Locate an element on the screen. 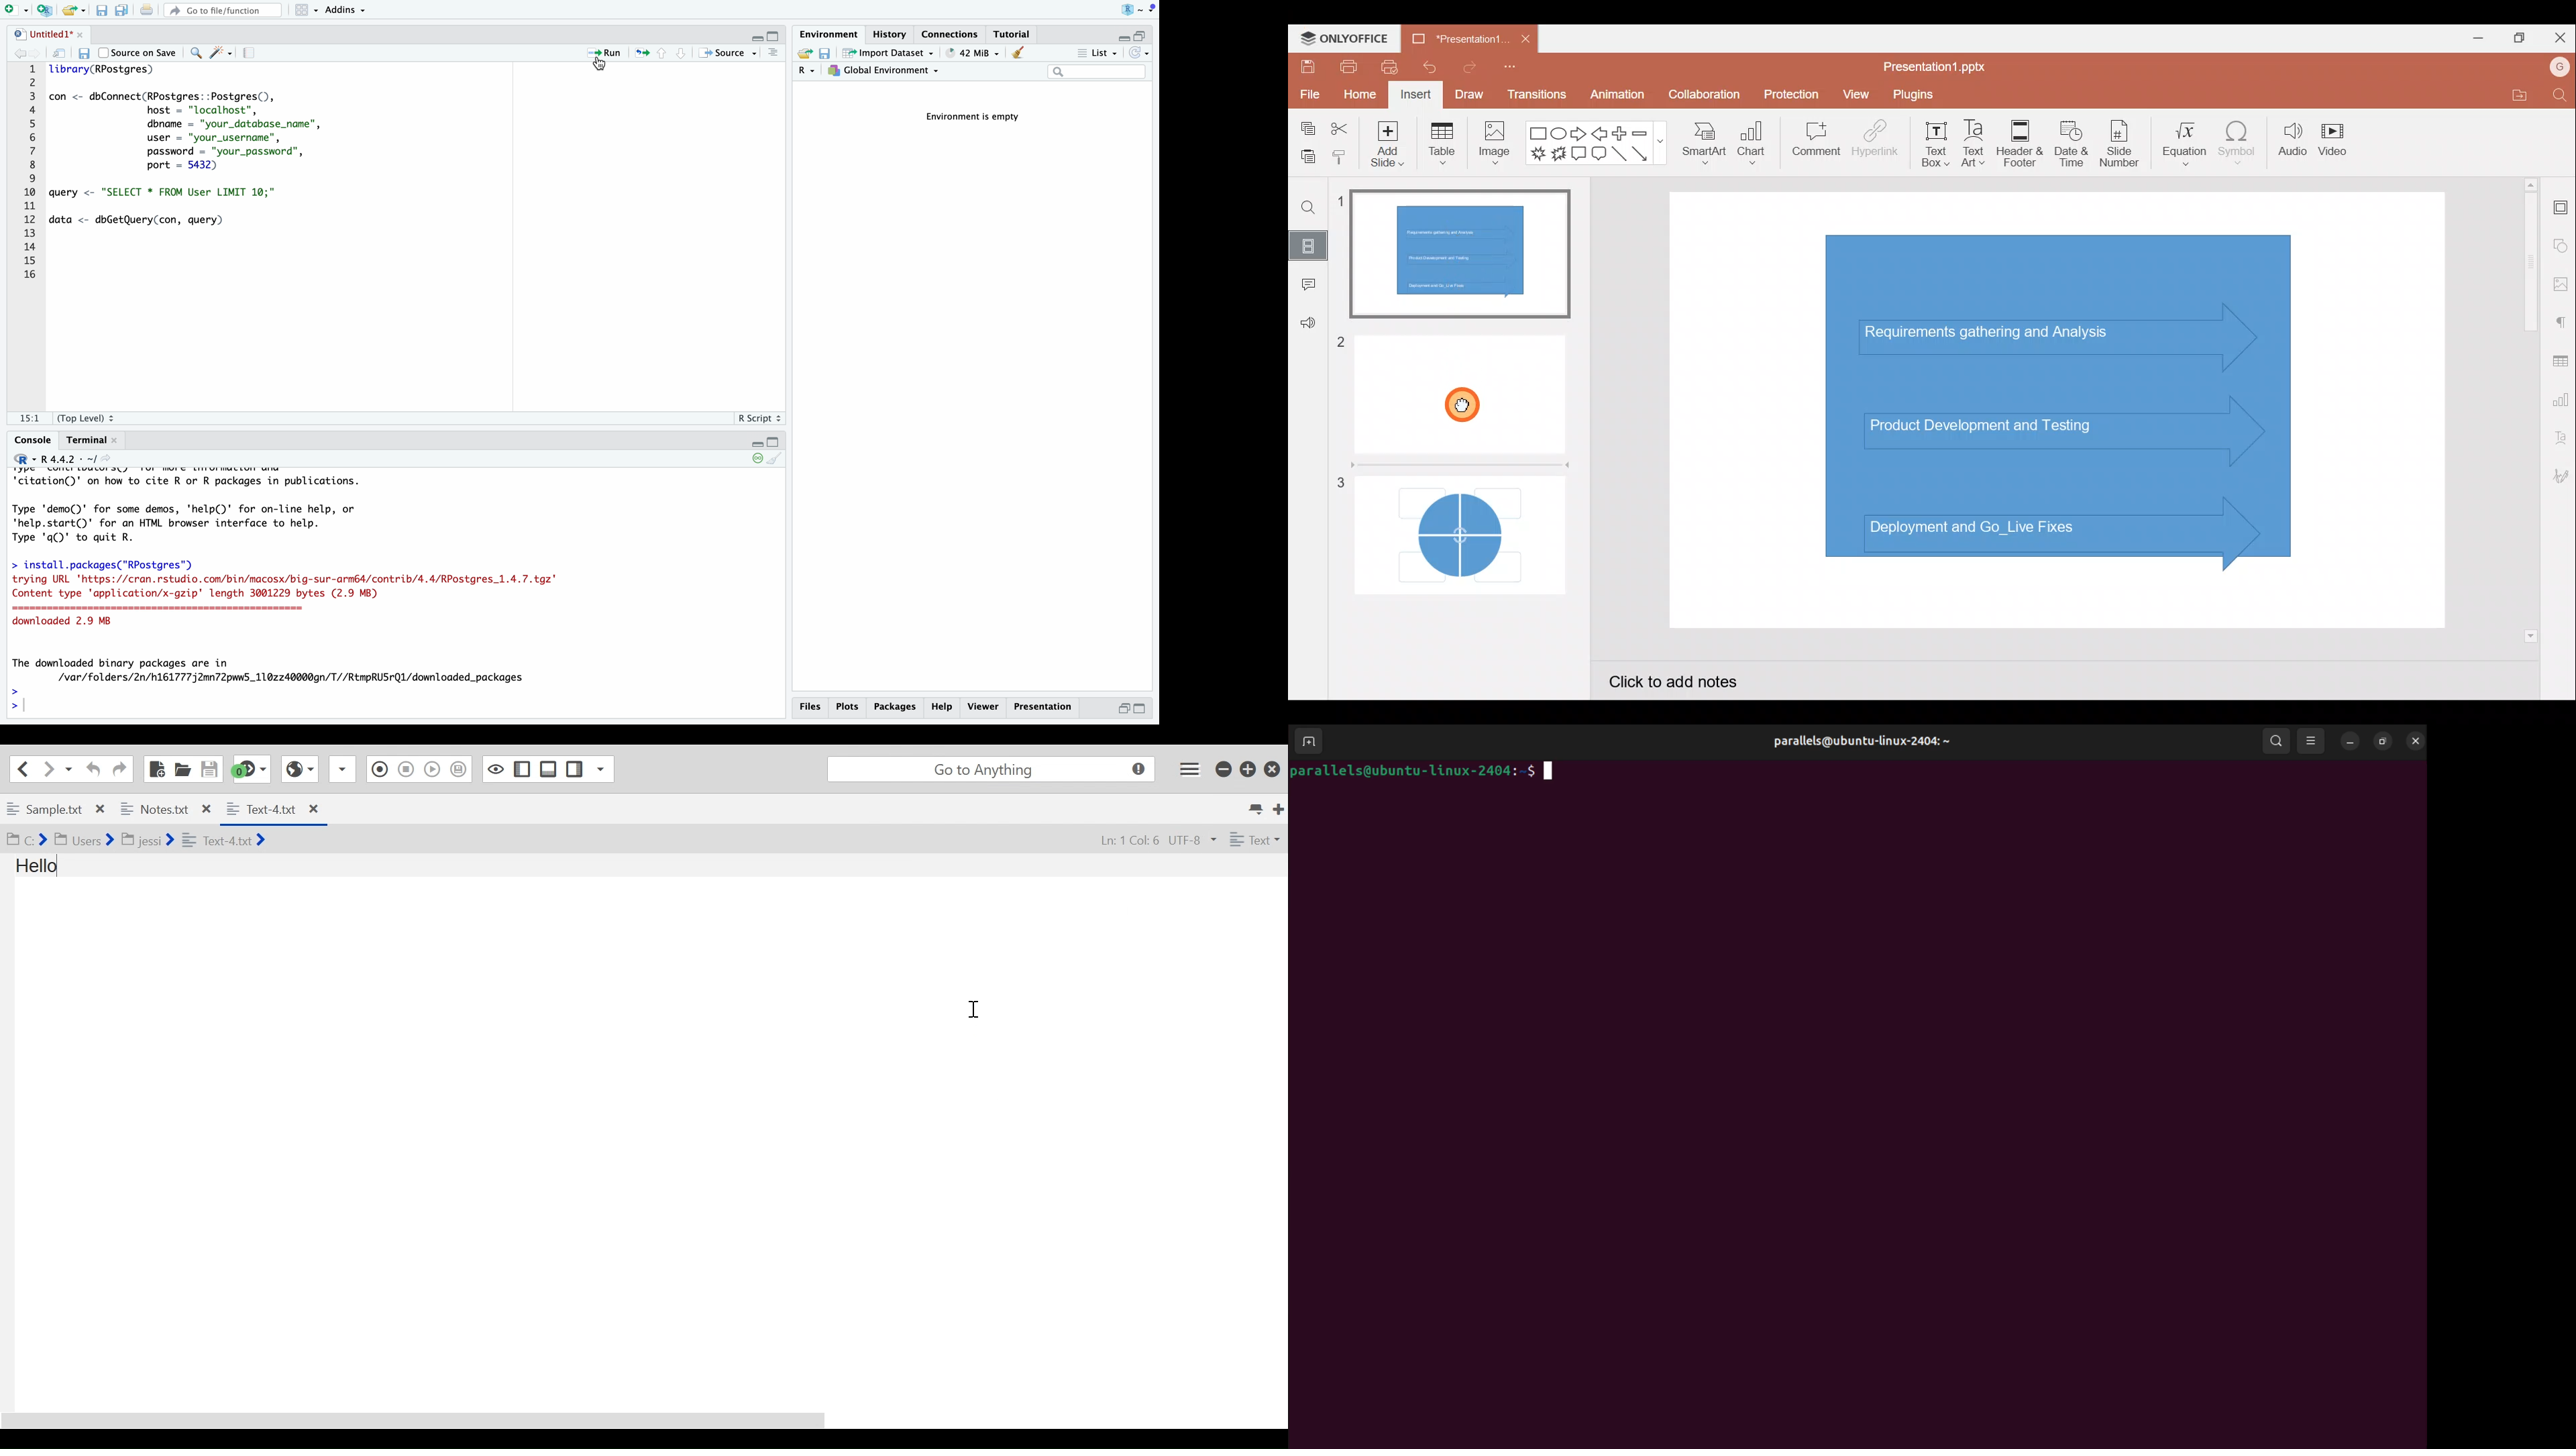 The height and width of the screenshot is (1456, 2576). File is located at coordinates (1308, 94).